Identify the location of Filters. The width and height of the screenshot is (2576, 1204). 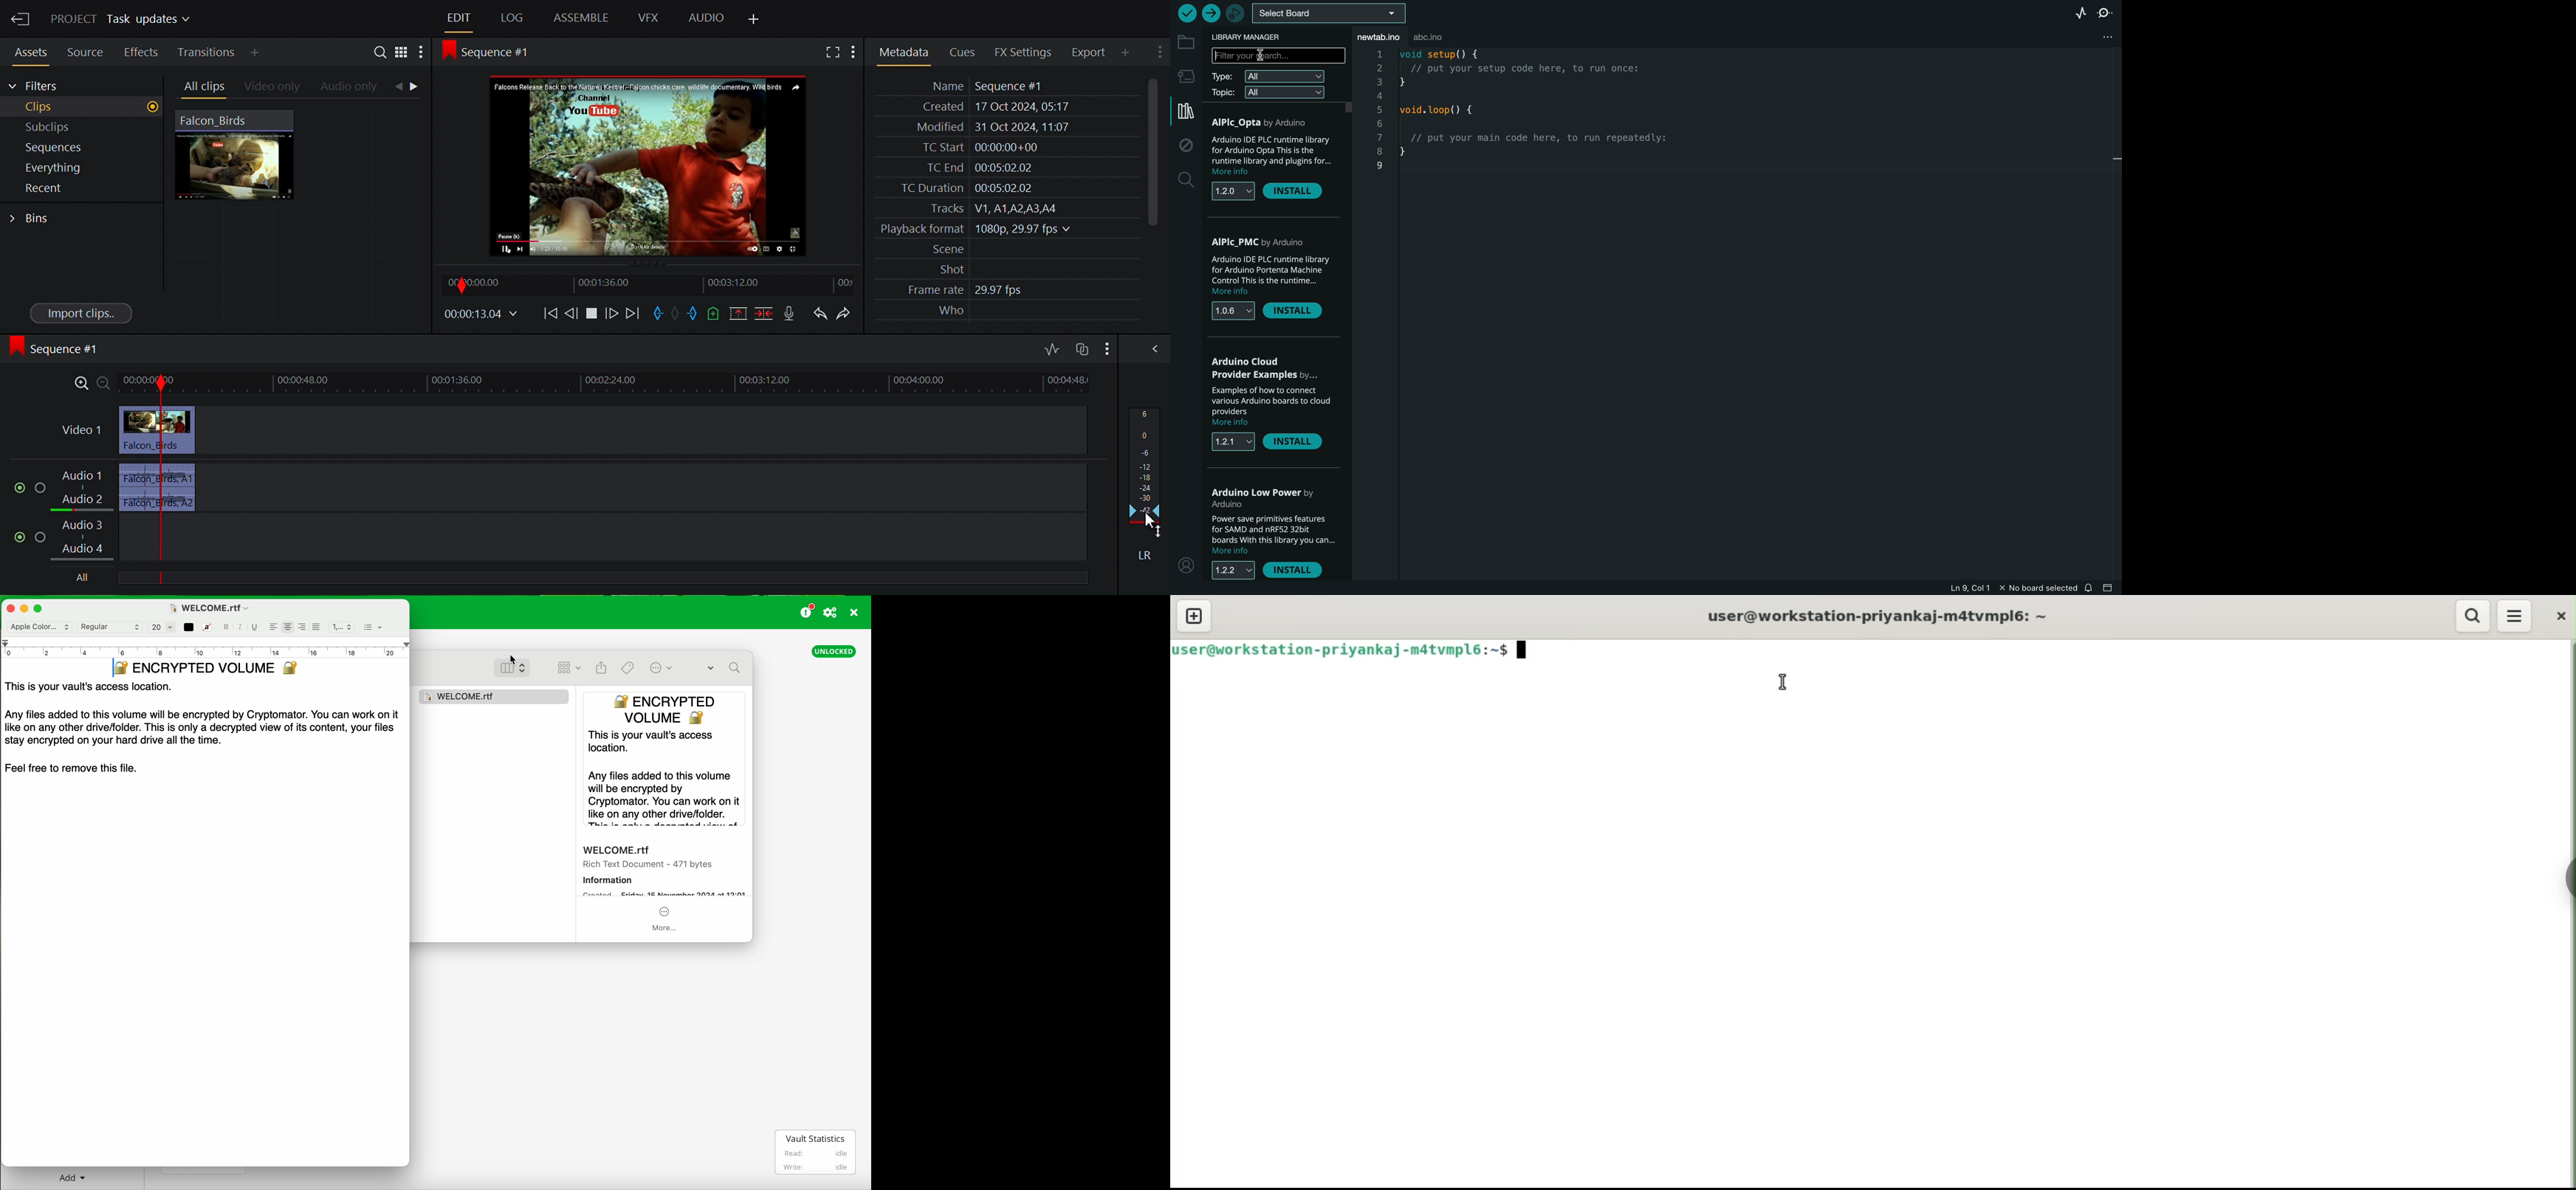
(35, 87).